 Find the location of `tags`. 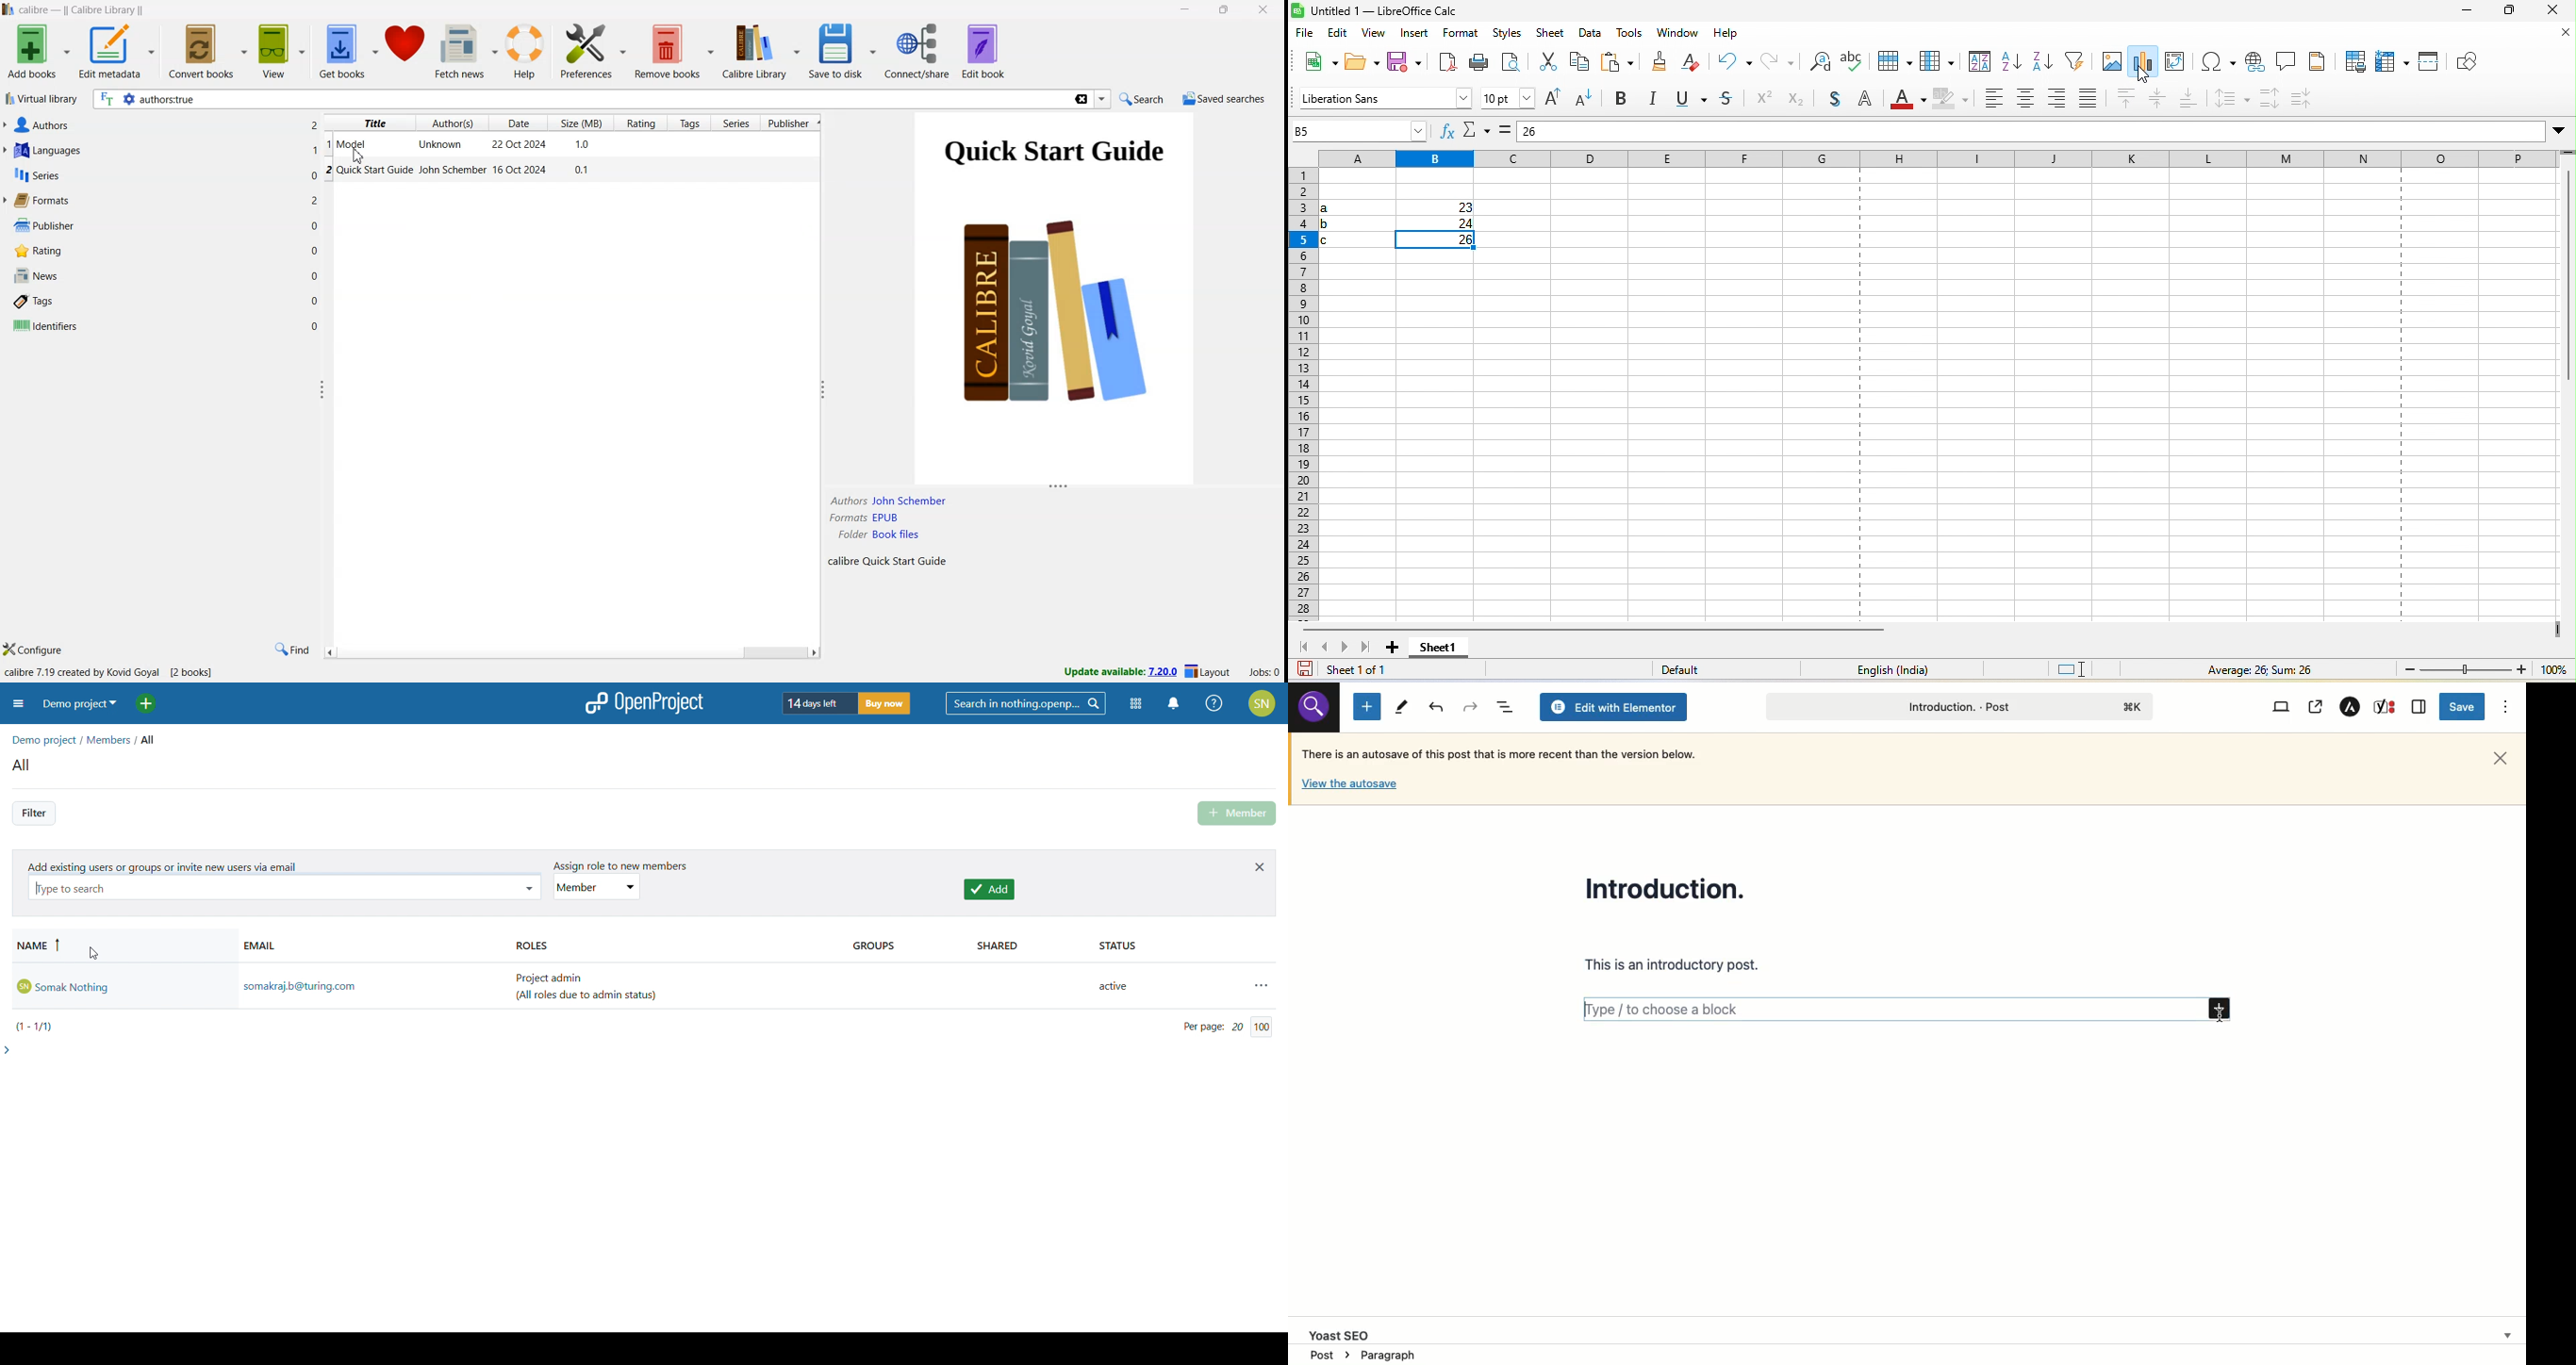

tags is located at coordinates (692, 123).